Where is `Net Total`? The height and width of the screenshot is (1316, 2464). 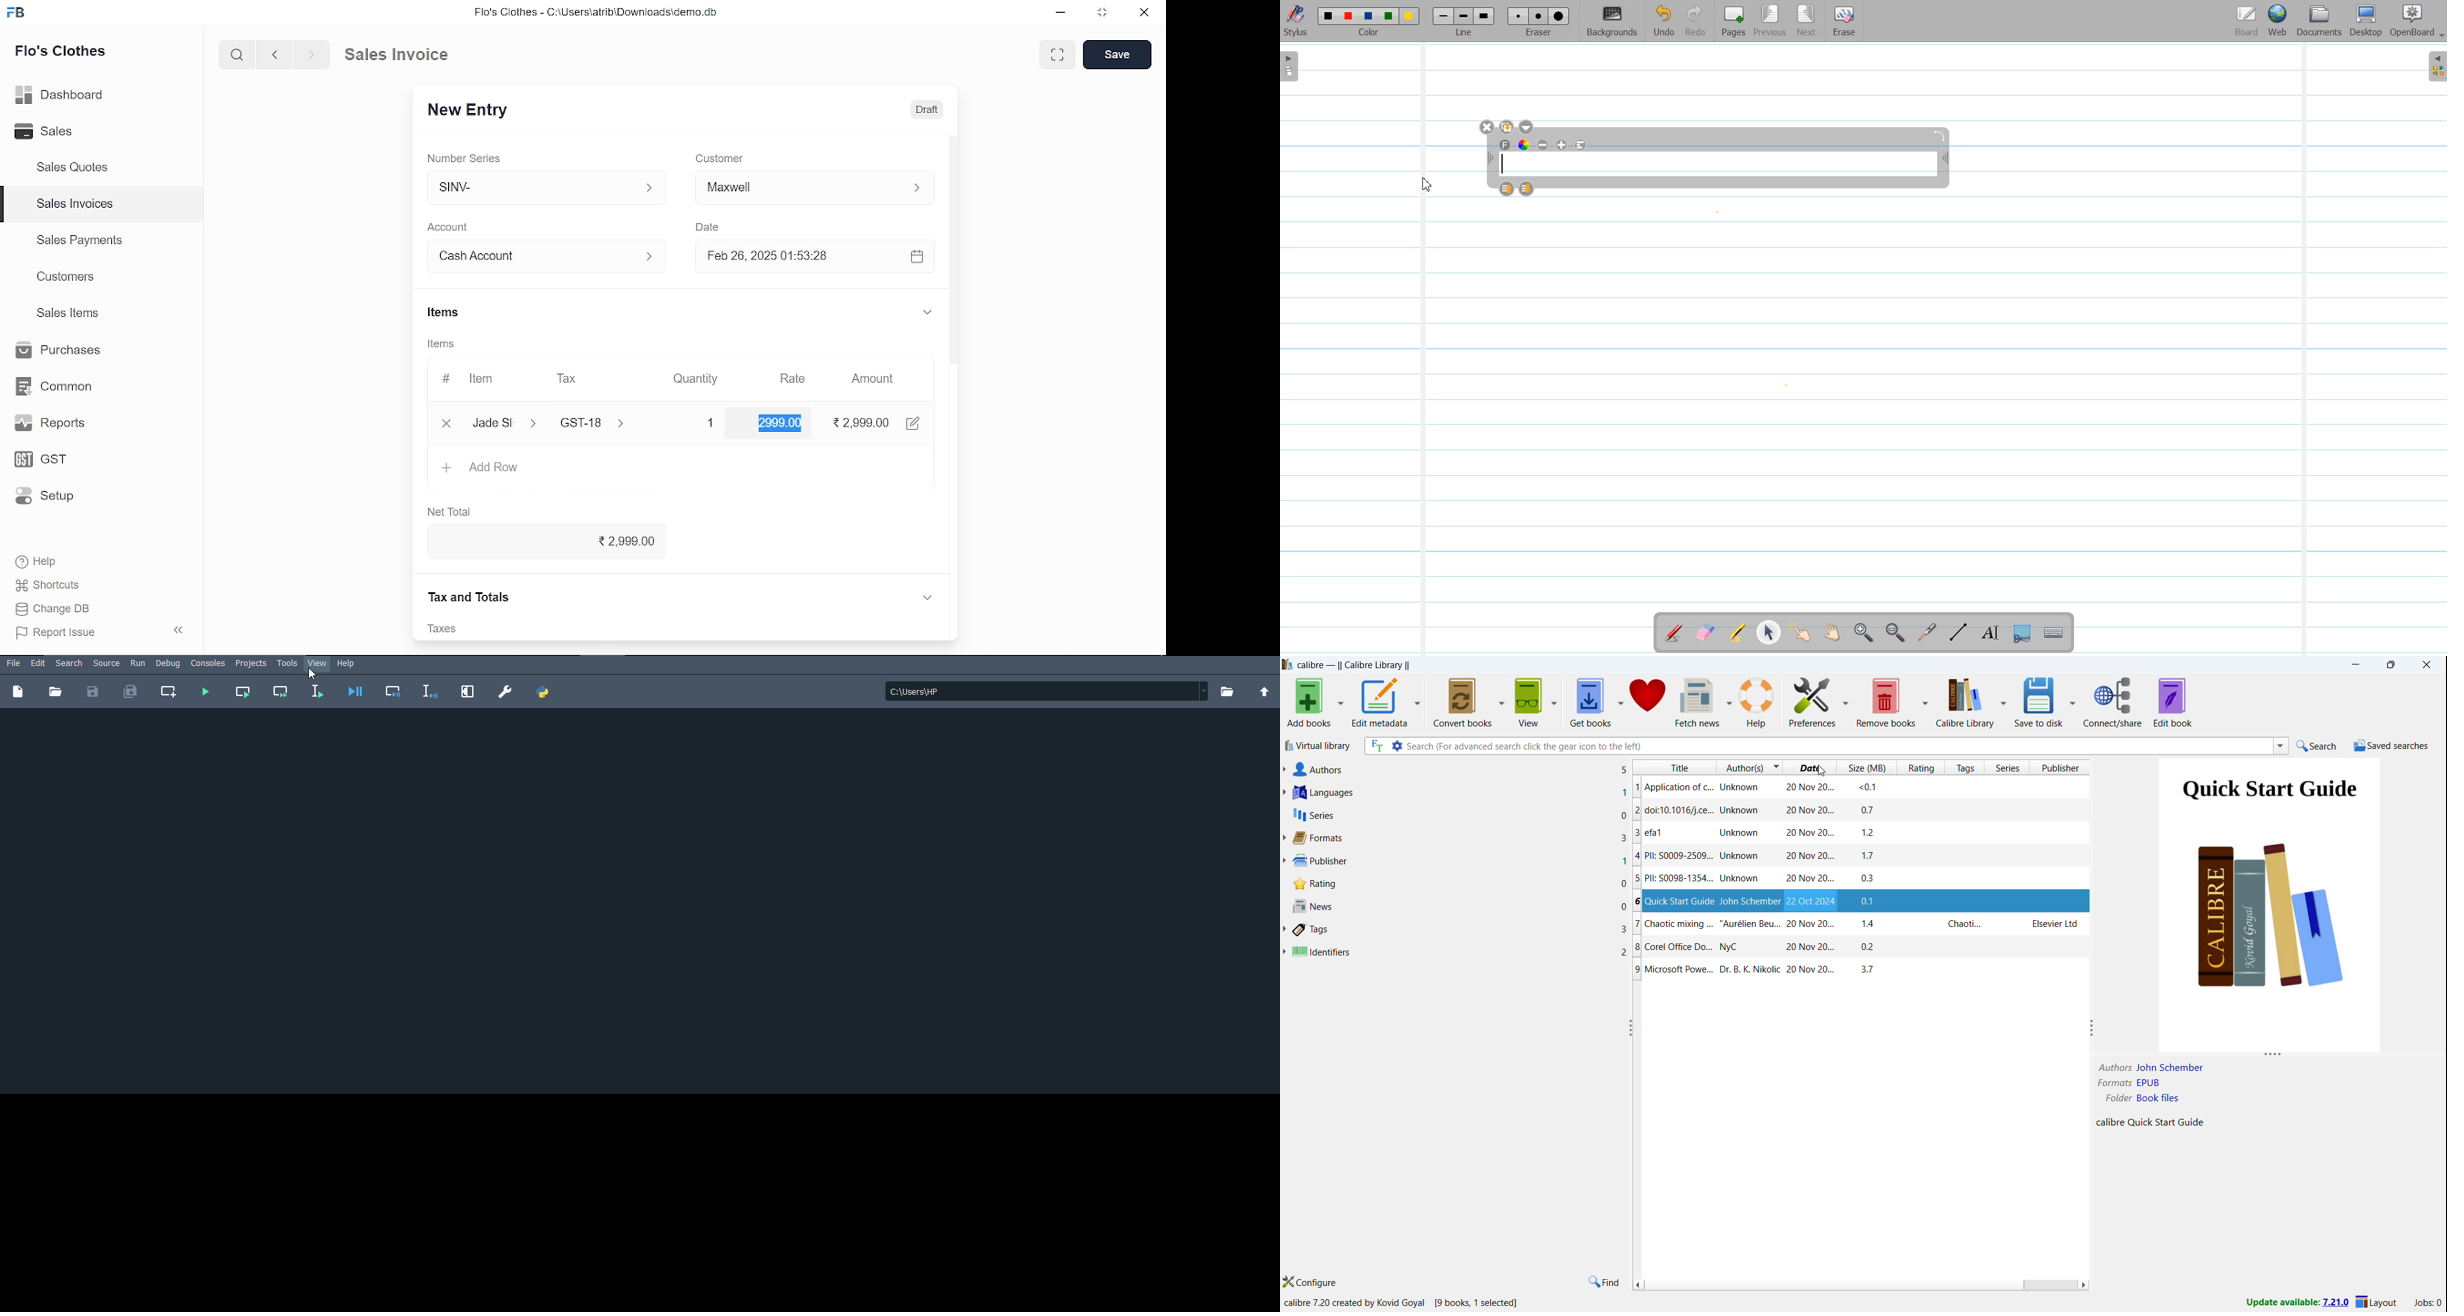 Net Total is located at coordinates (452, 508).